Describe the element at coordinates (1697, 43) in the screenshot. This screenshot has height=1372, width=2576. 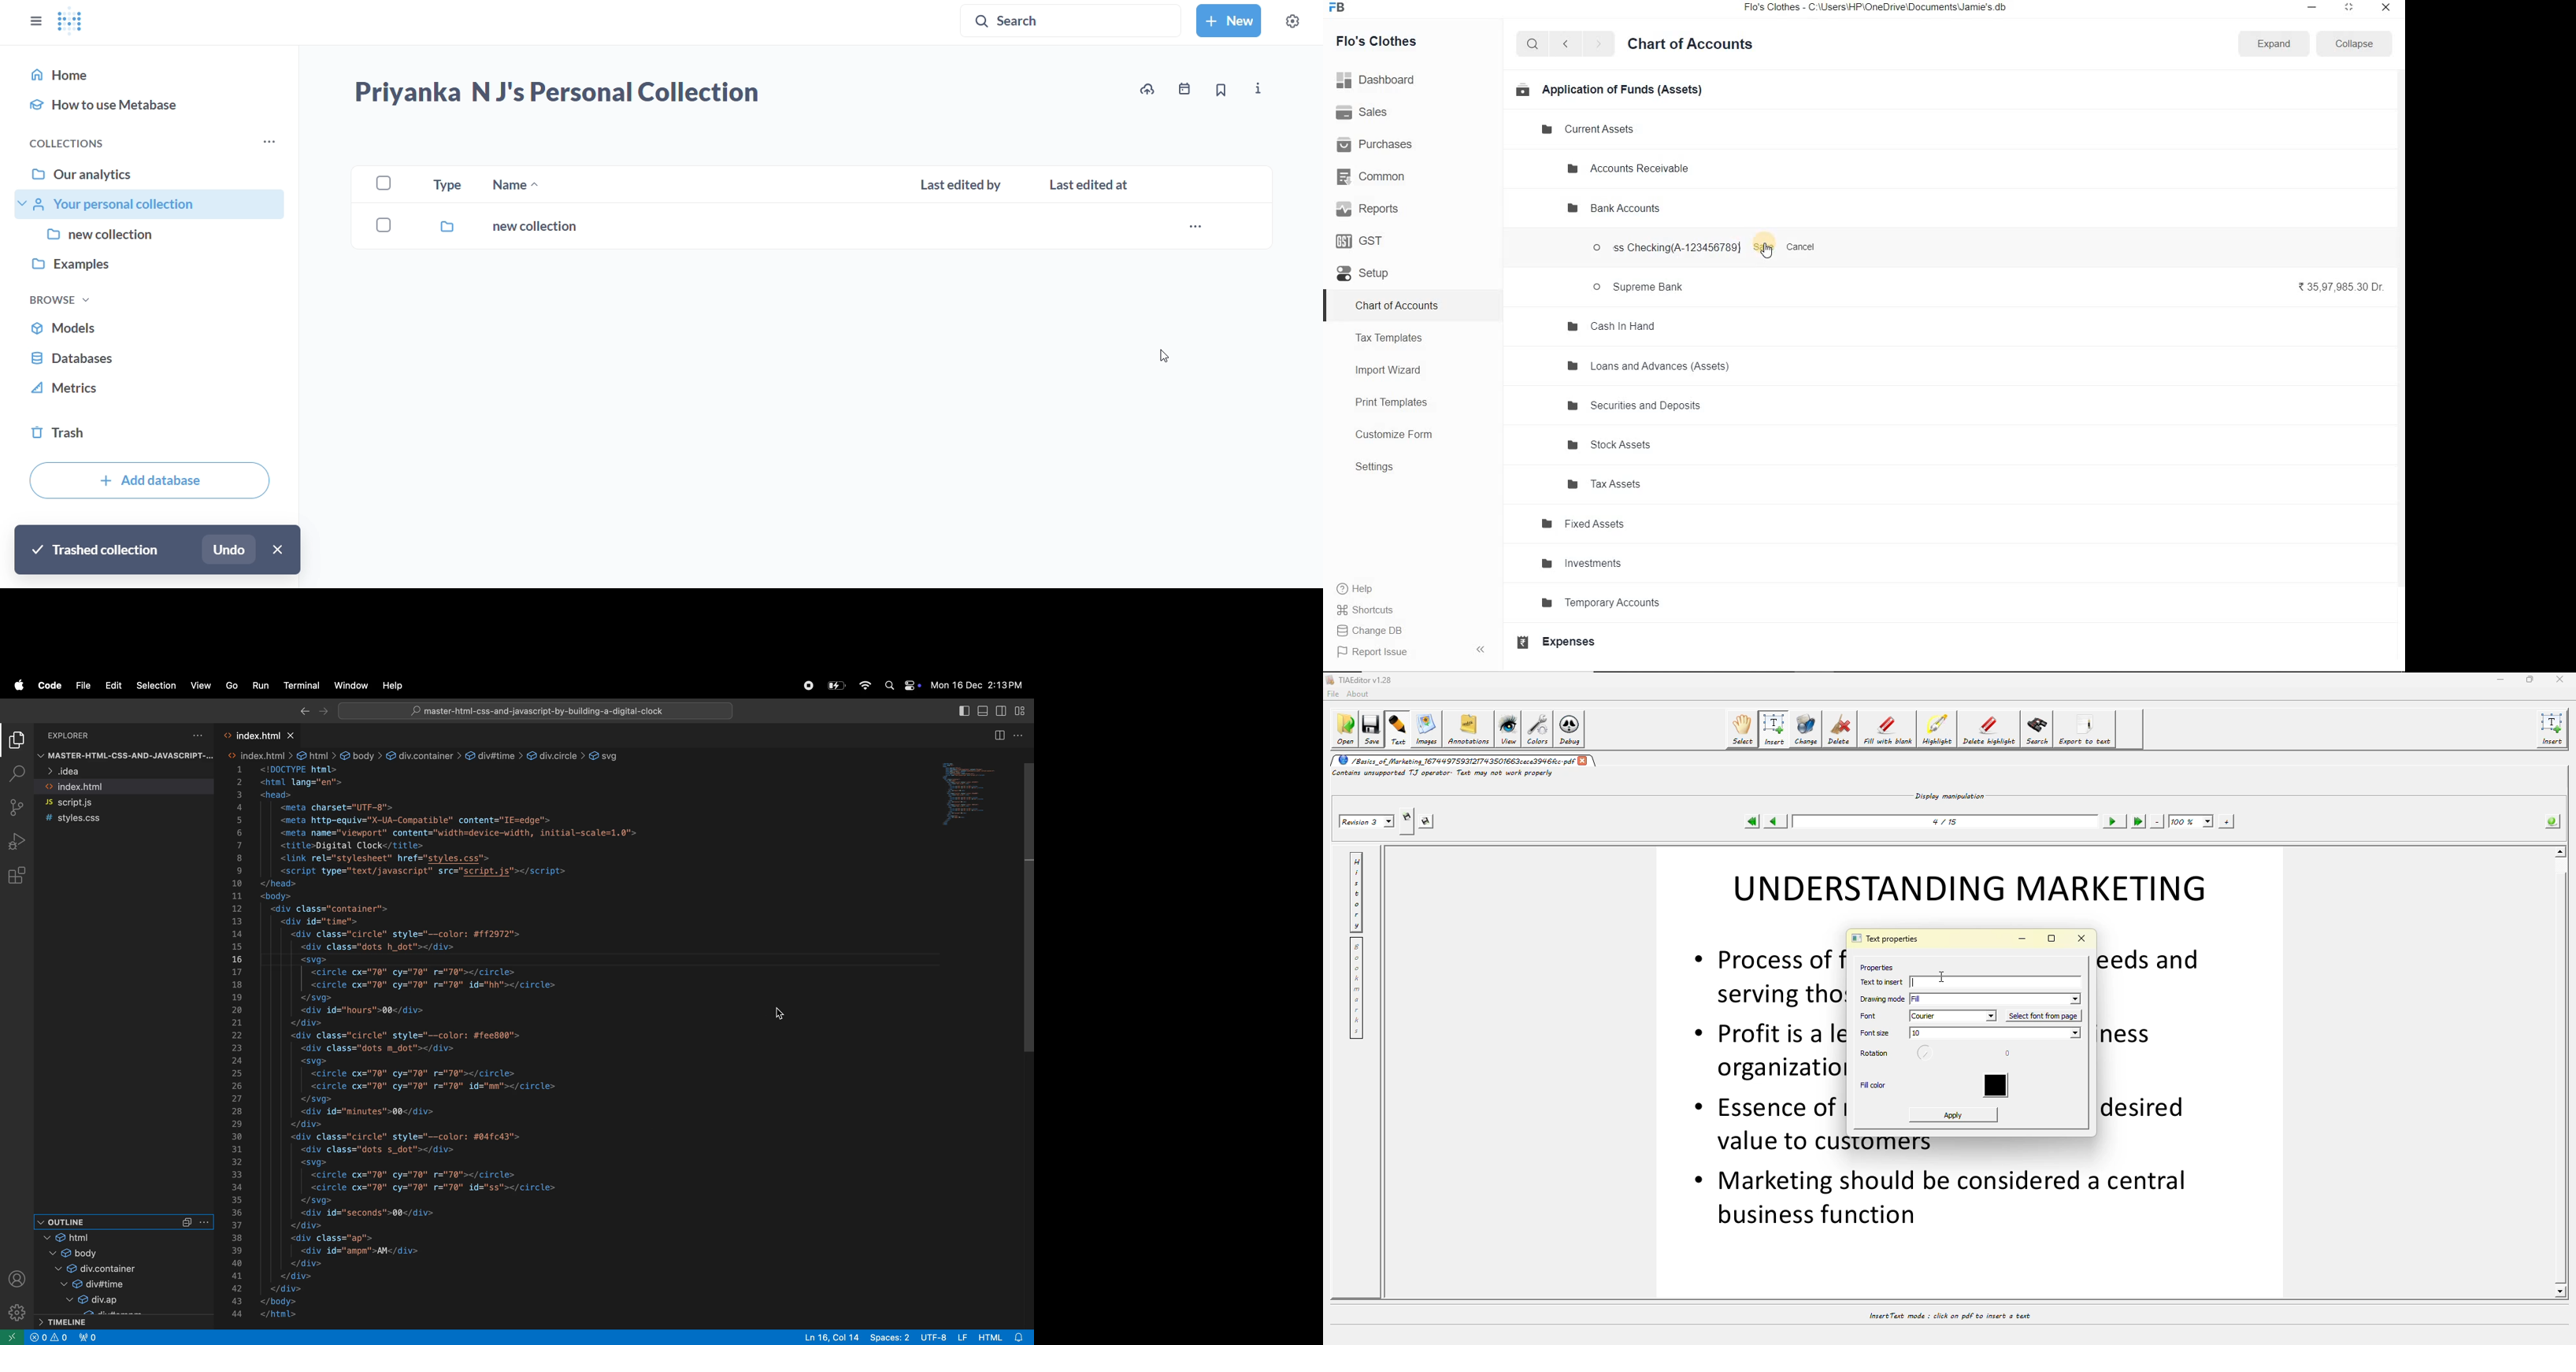
I see `Chart of Accounts` at that location.